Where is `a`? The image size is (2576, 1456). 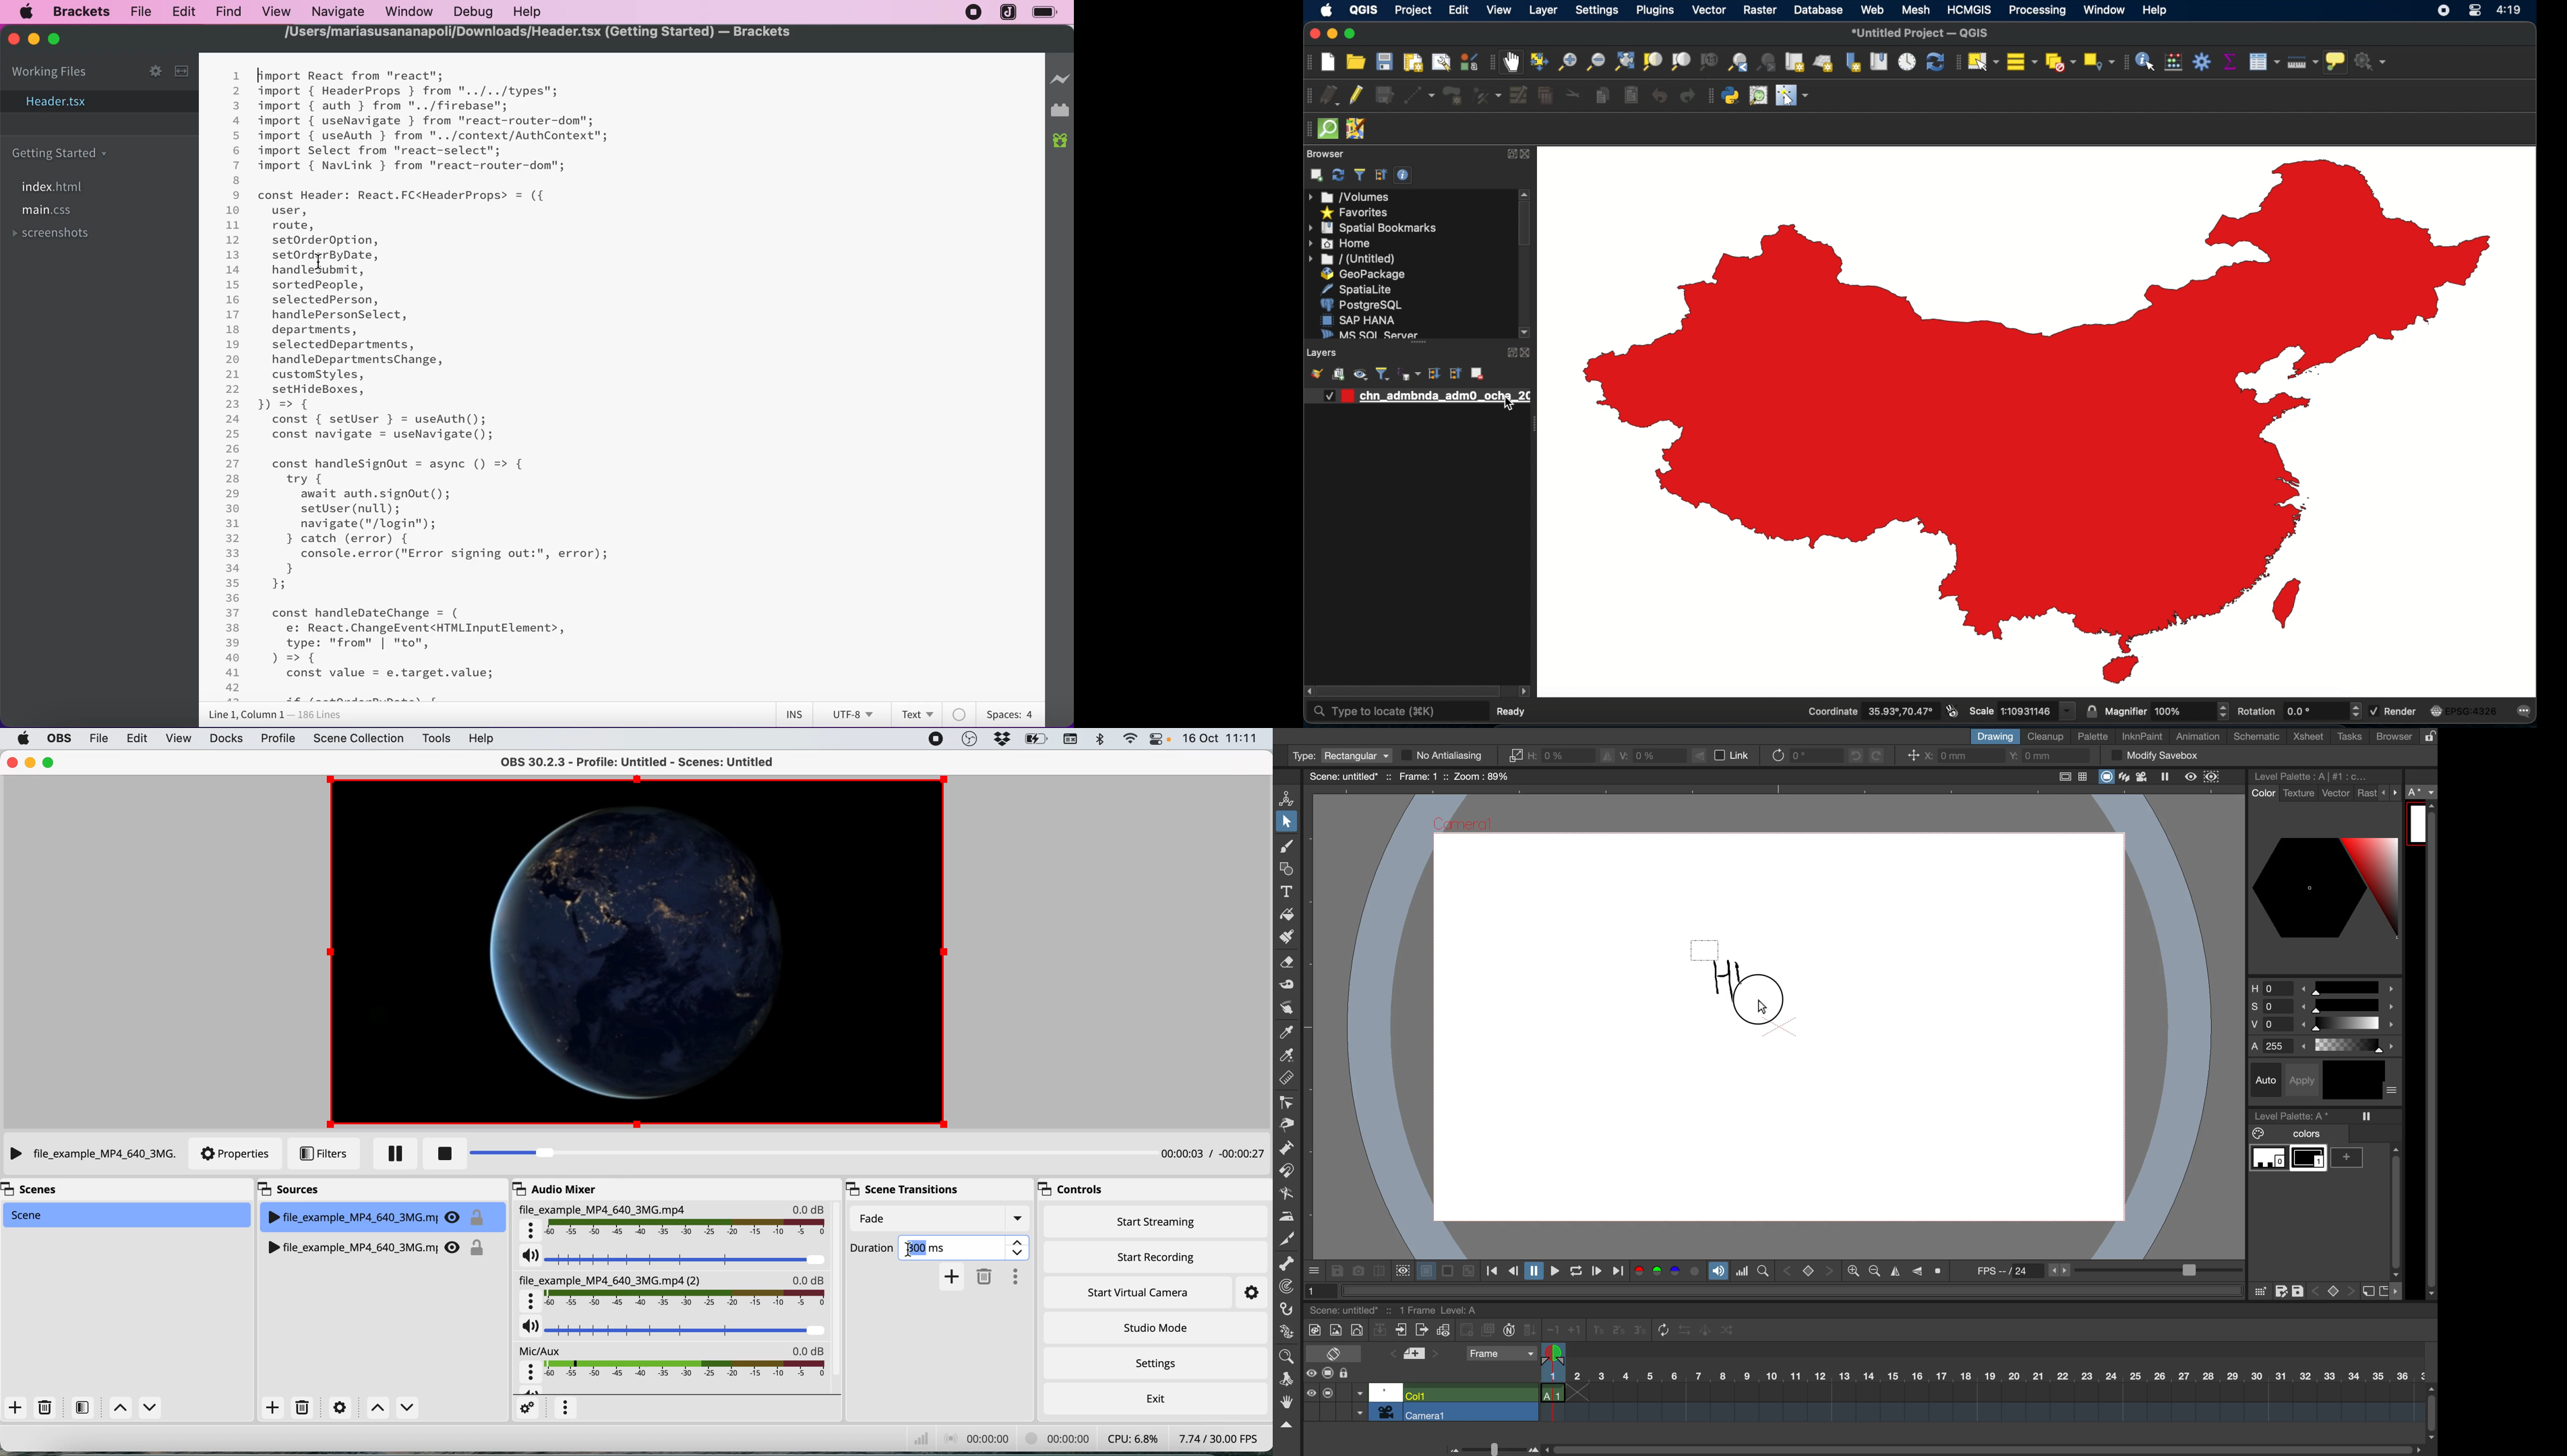 a is located at coordinates (2422, 792).